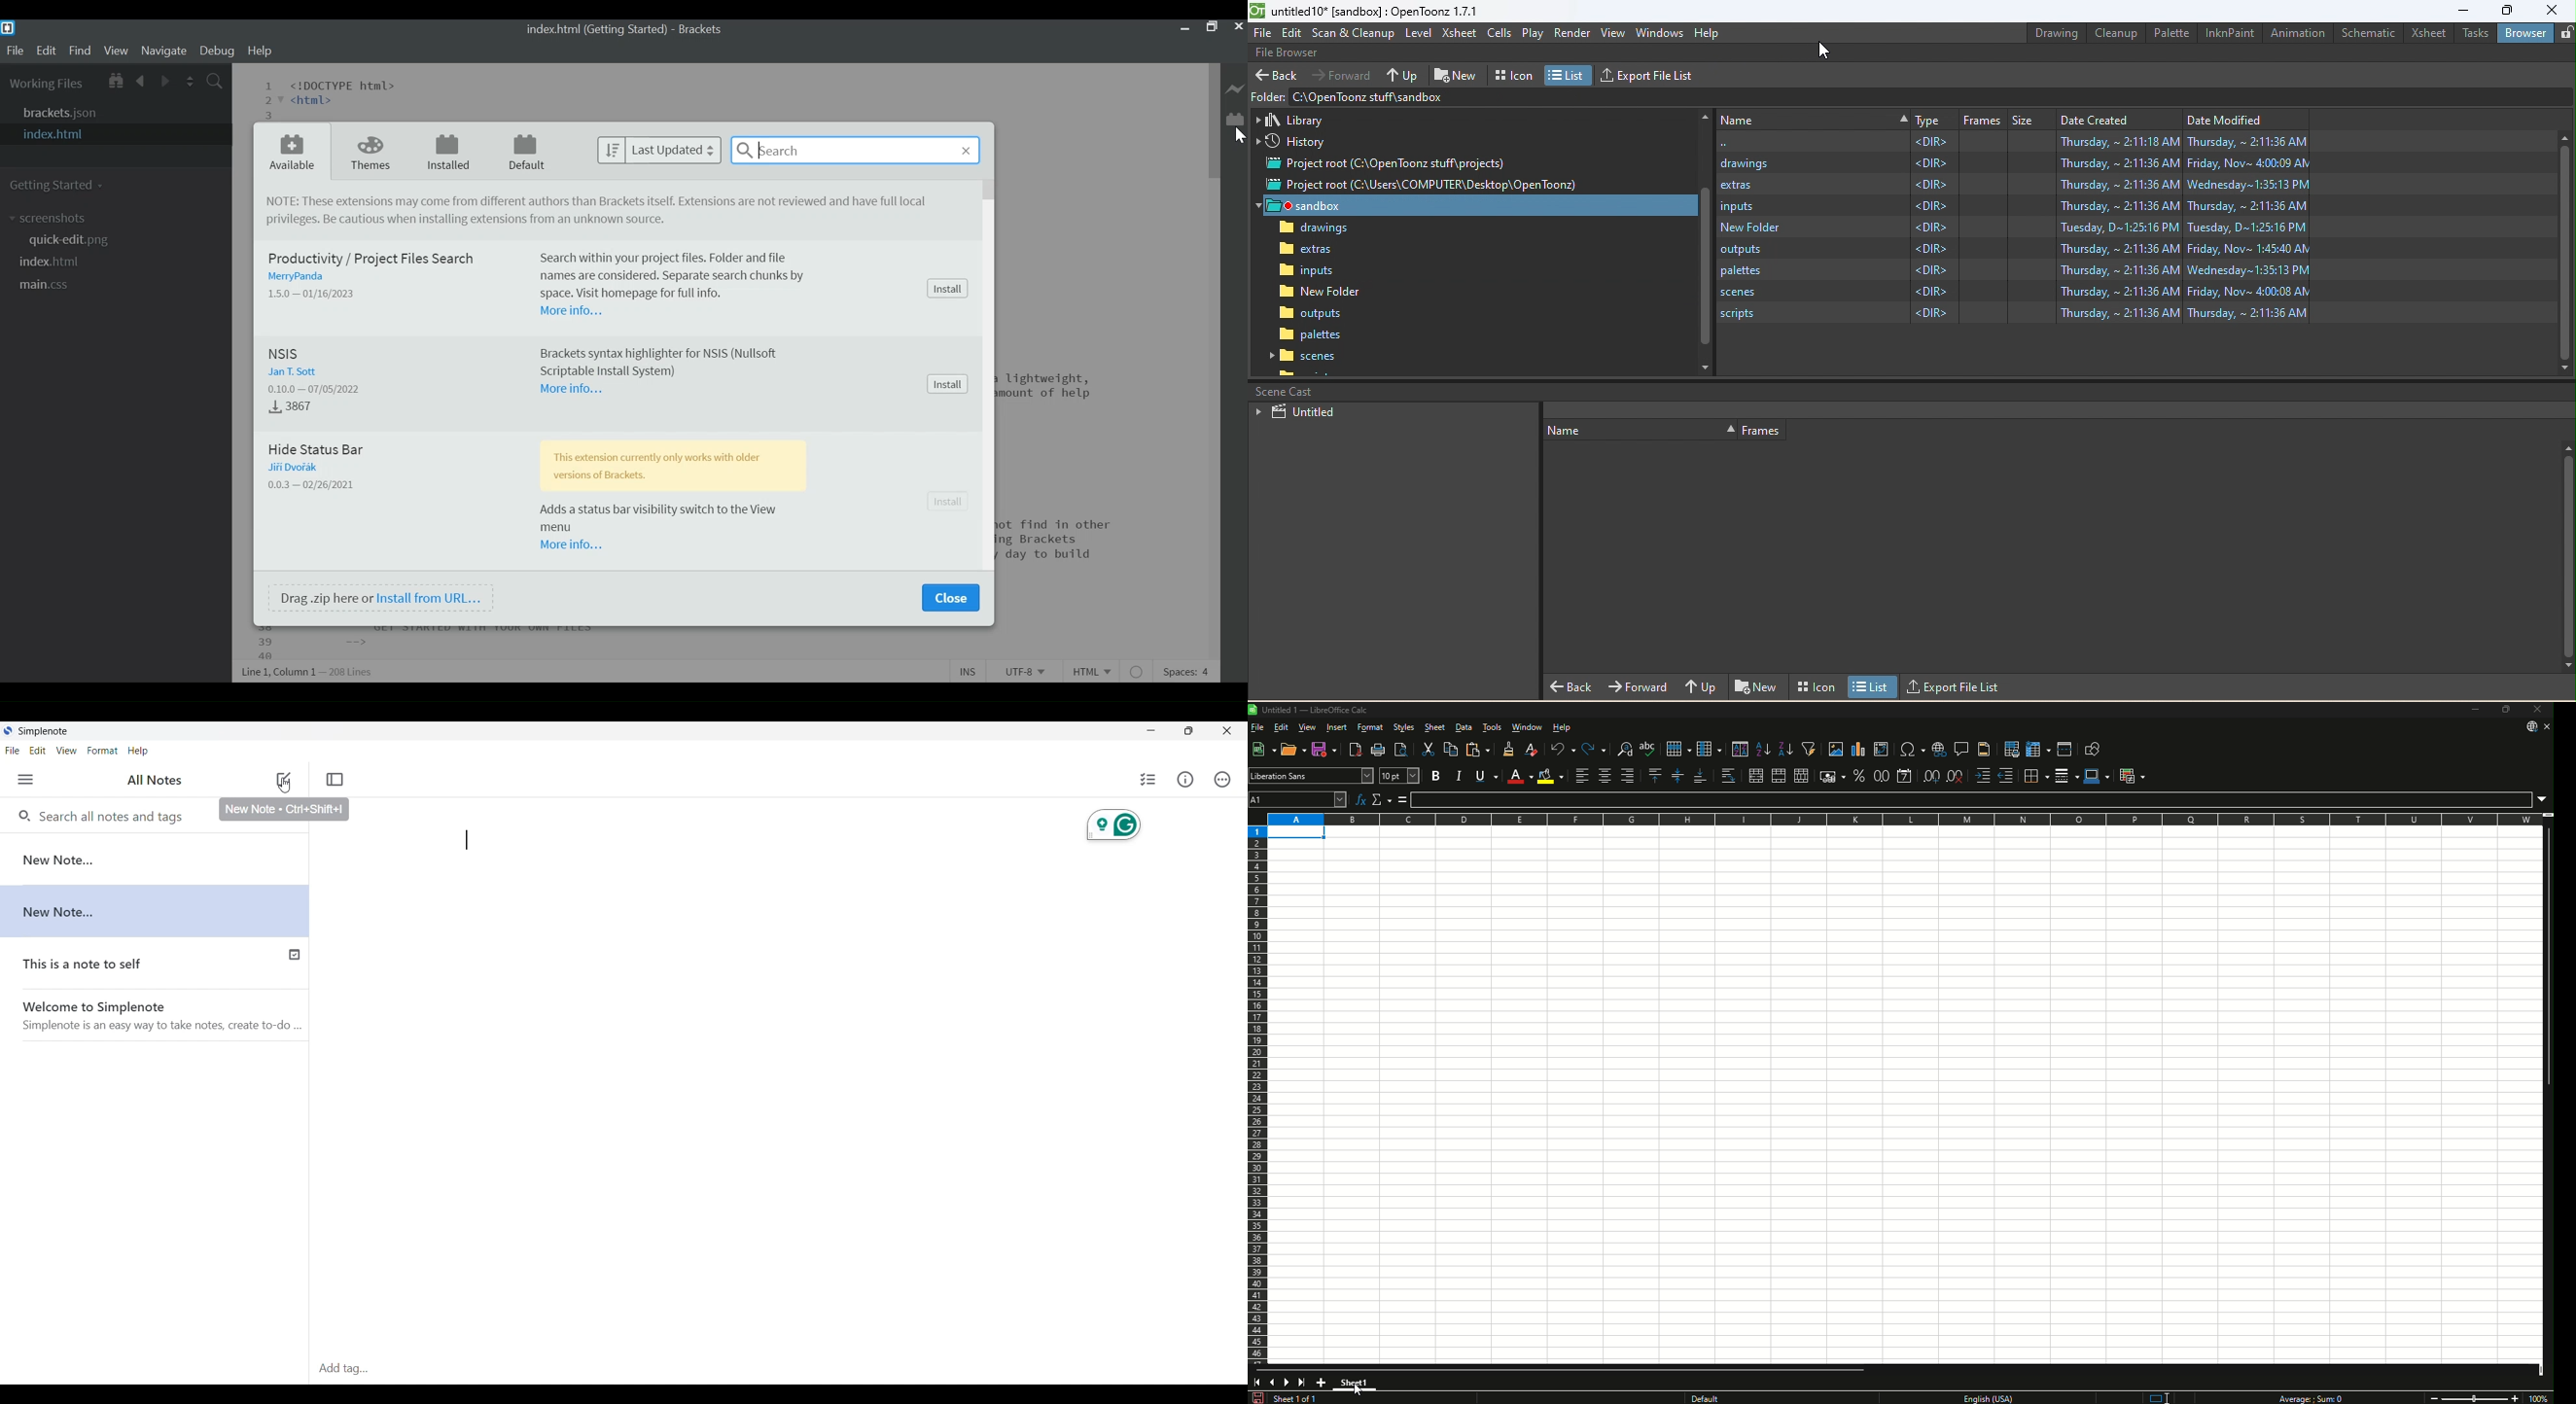  What do you see at coordinates (2010, 249) in the screenshot?
I see `palettes` at bounding box center [2010, 249].